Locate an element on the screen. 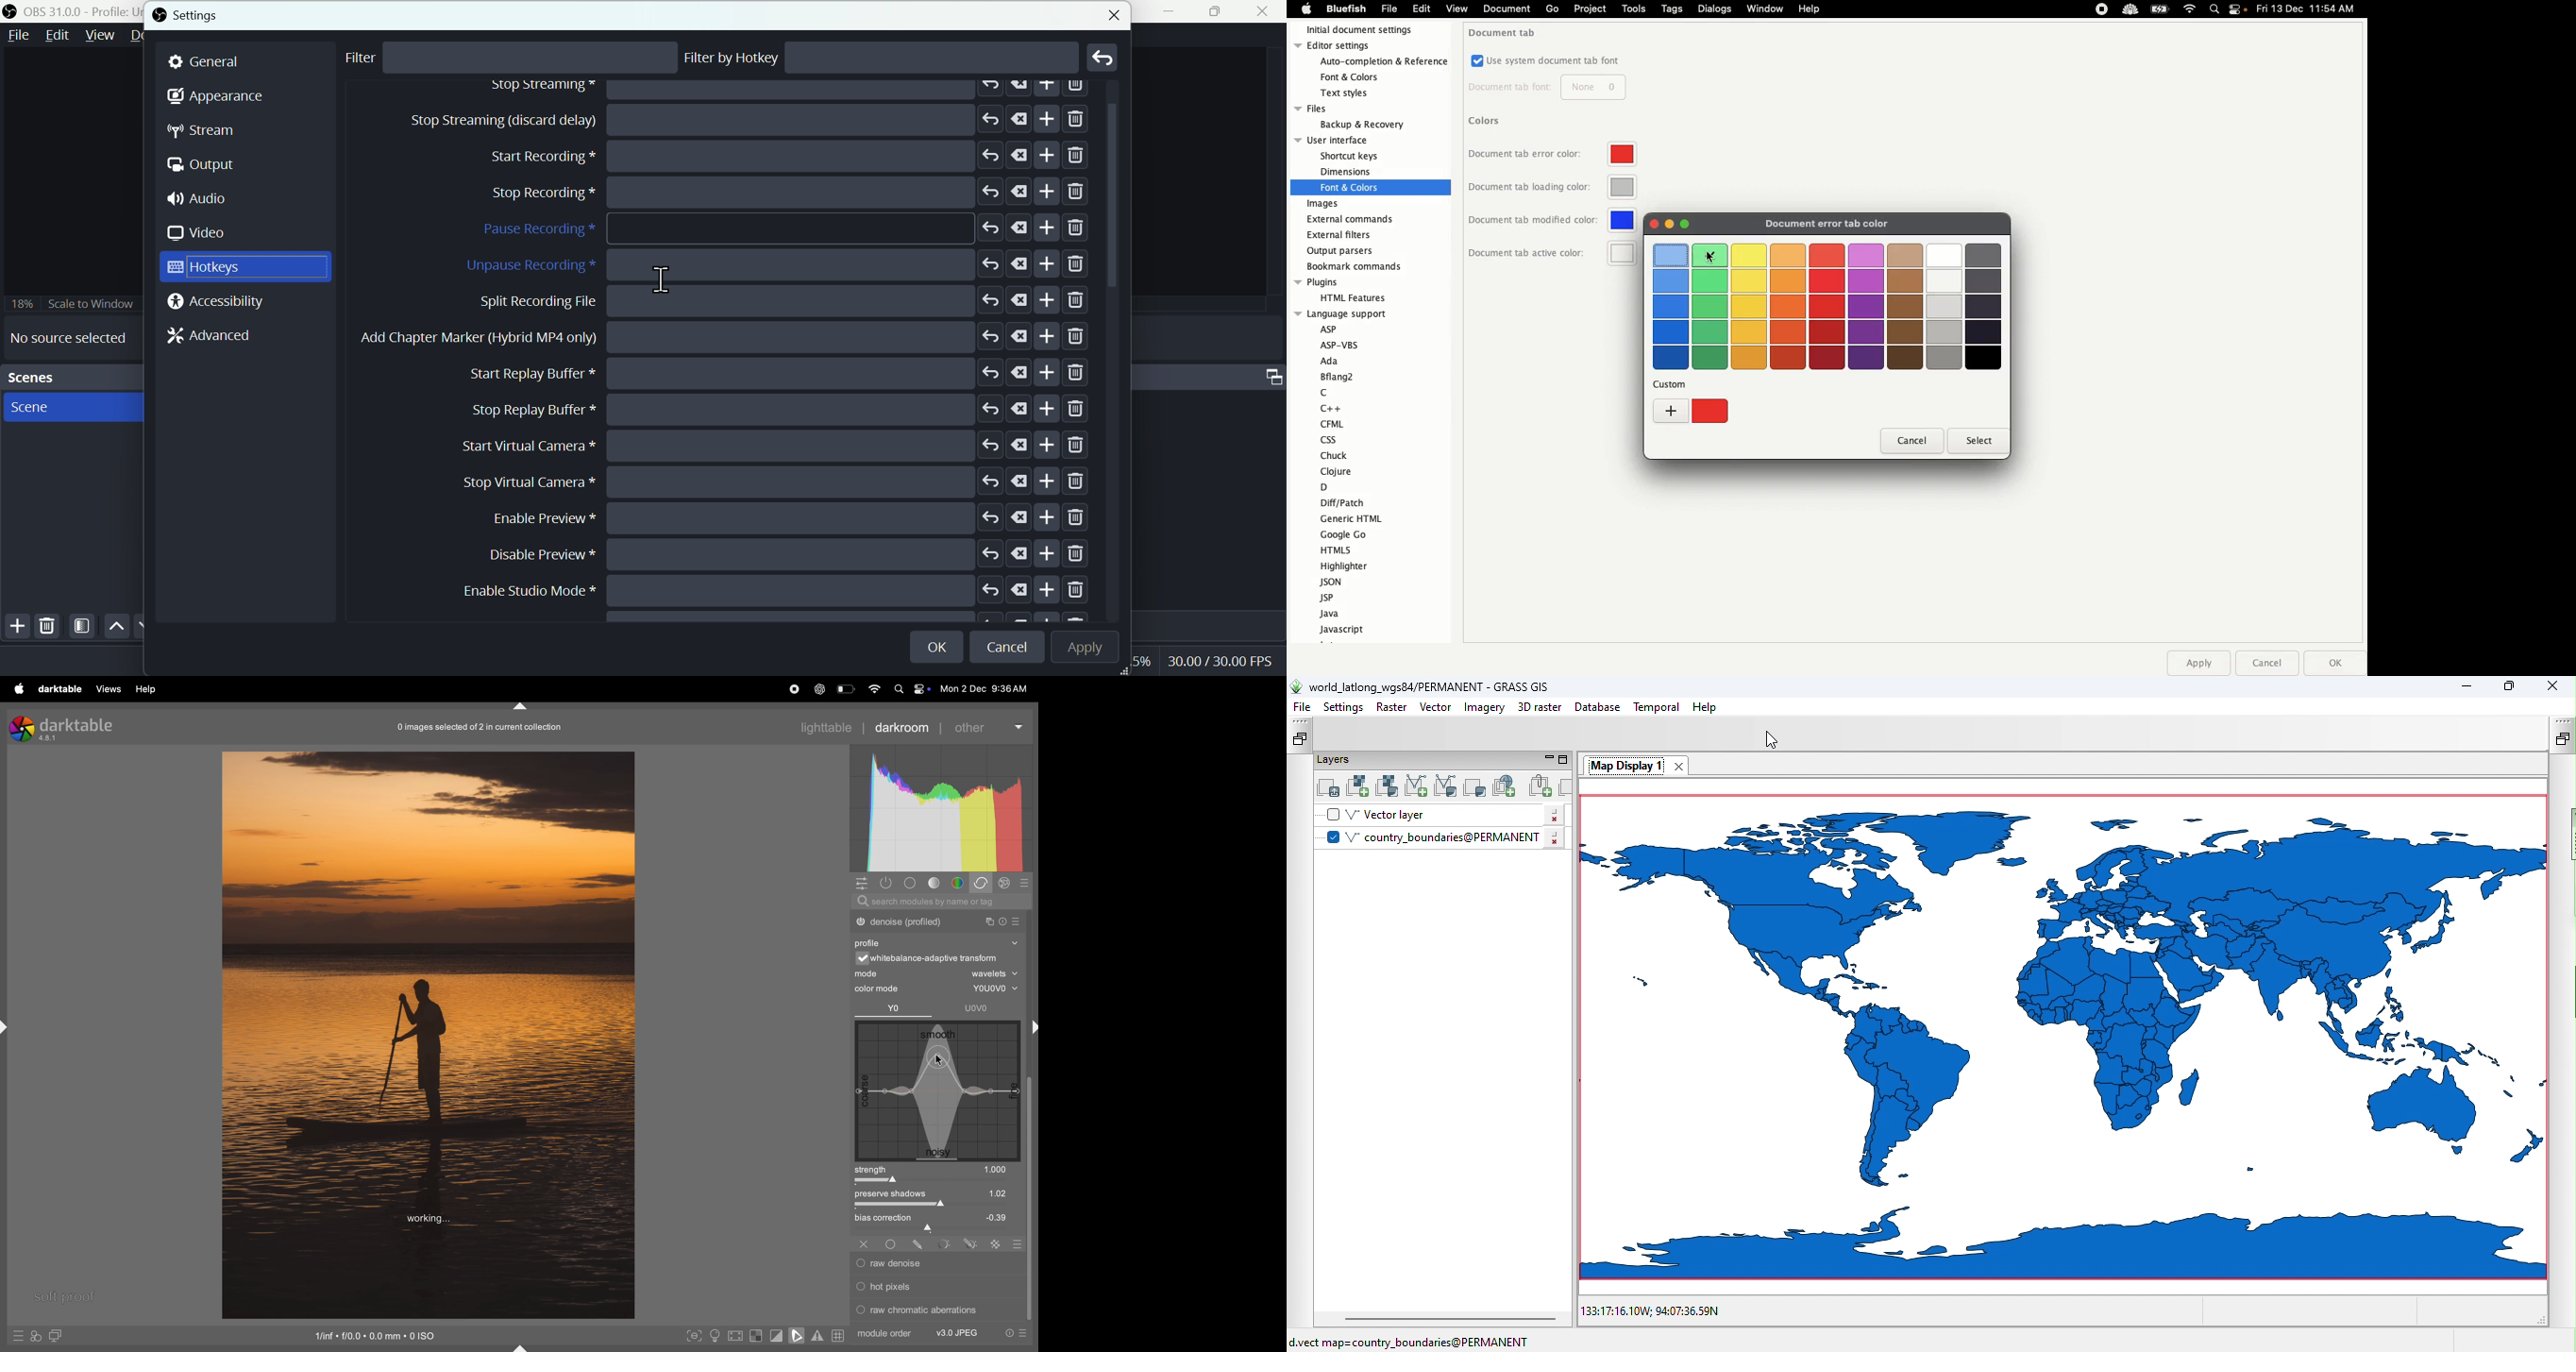  color mode is located at coordinates (886, 989).